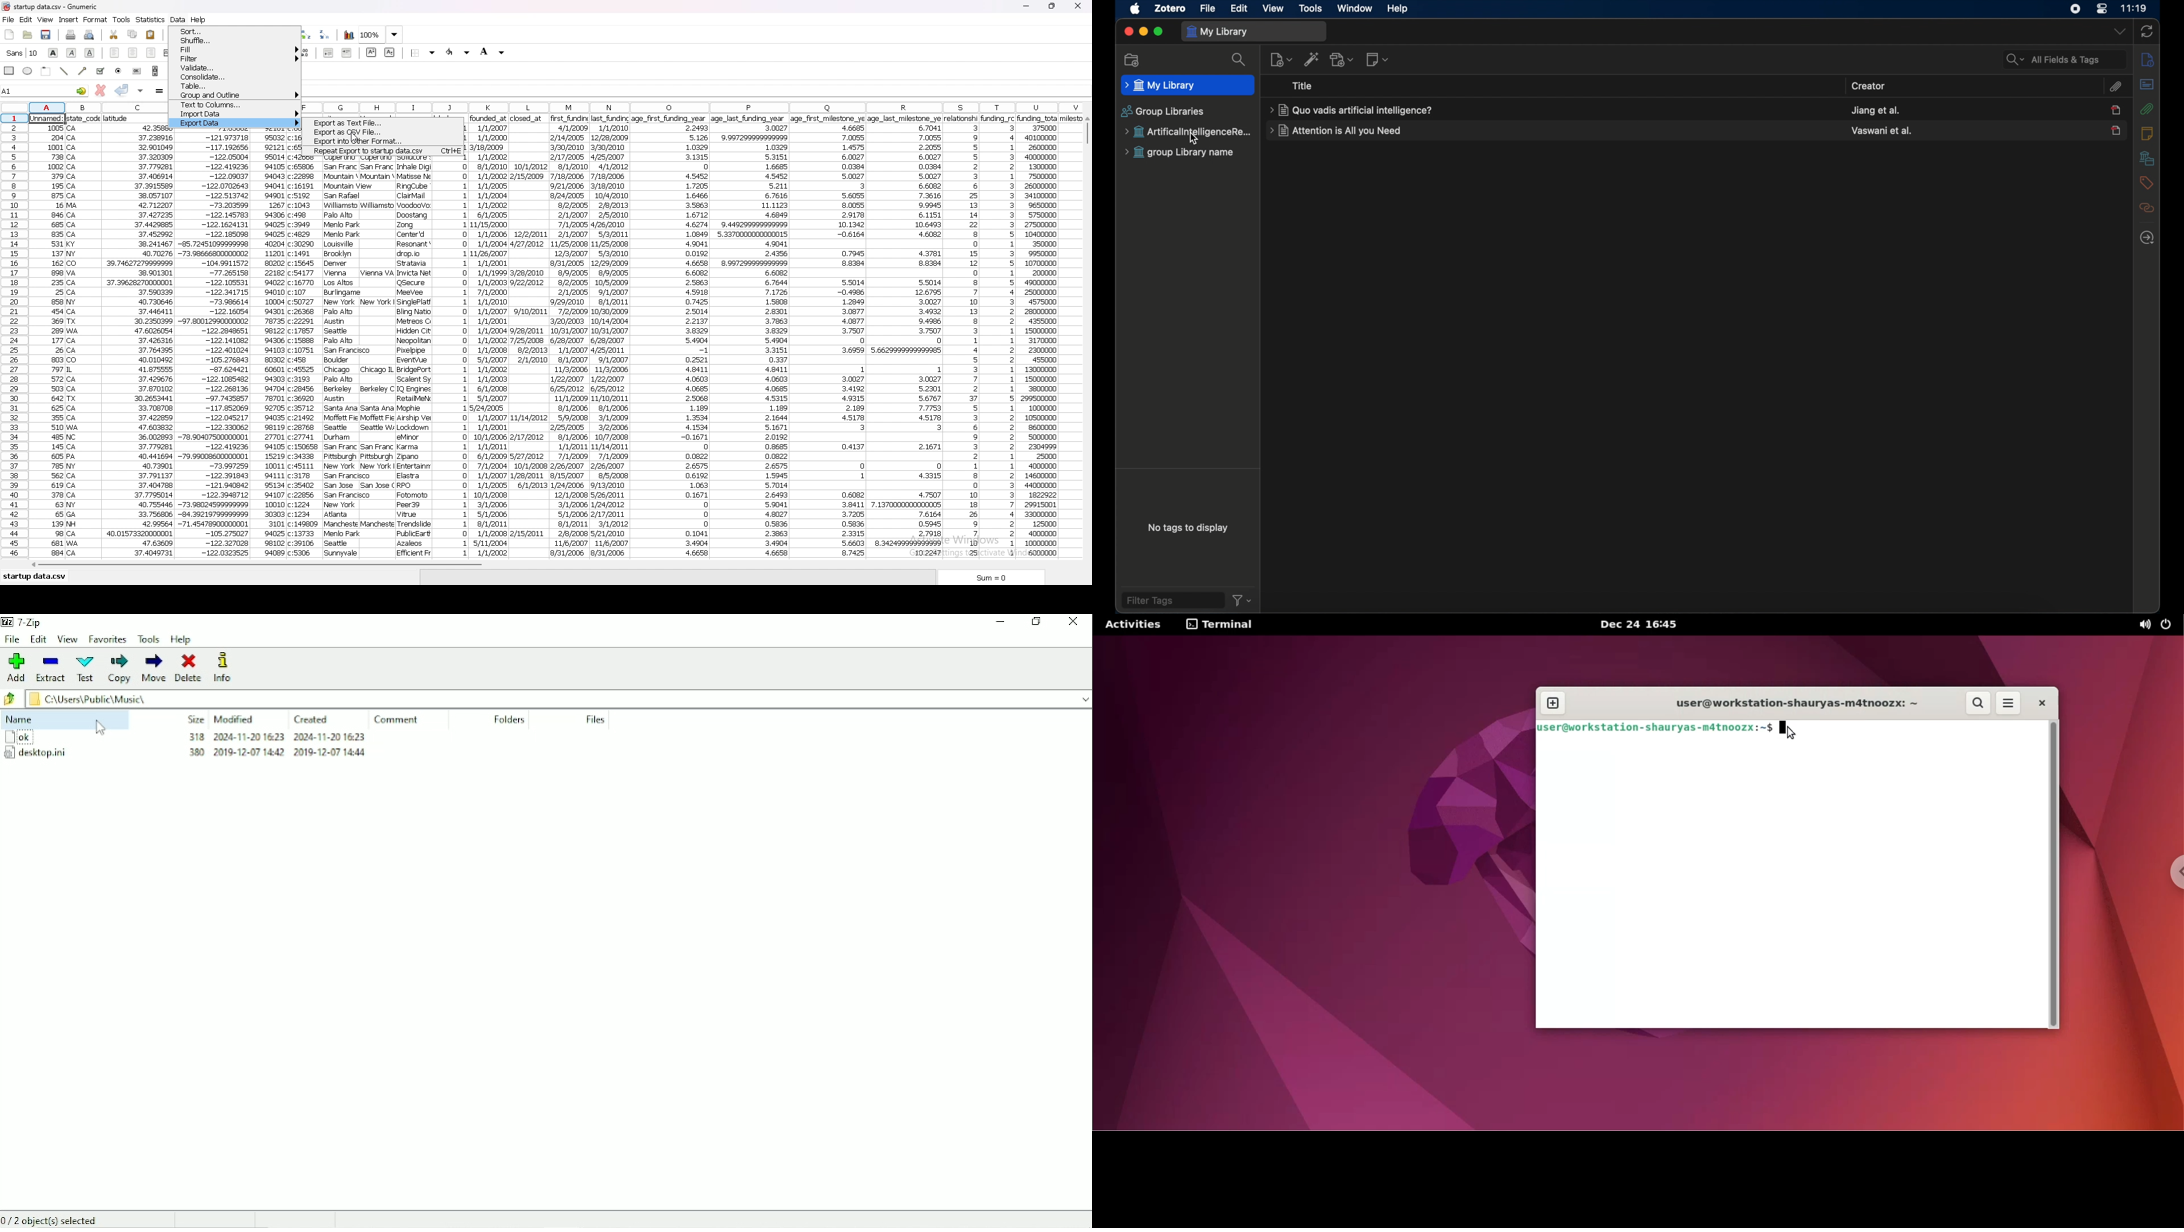 This screenshot has width=2184, height=1232. What do you see at coordinates (2119, 32) in the screenshot?
I see `dropdown` at bounding box center [2119, 32].